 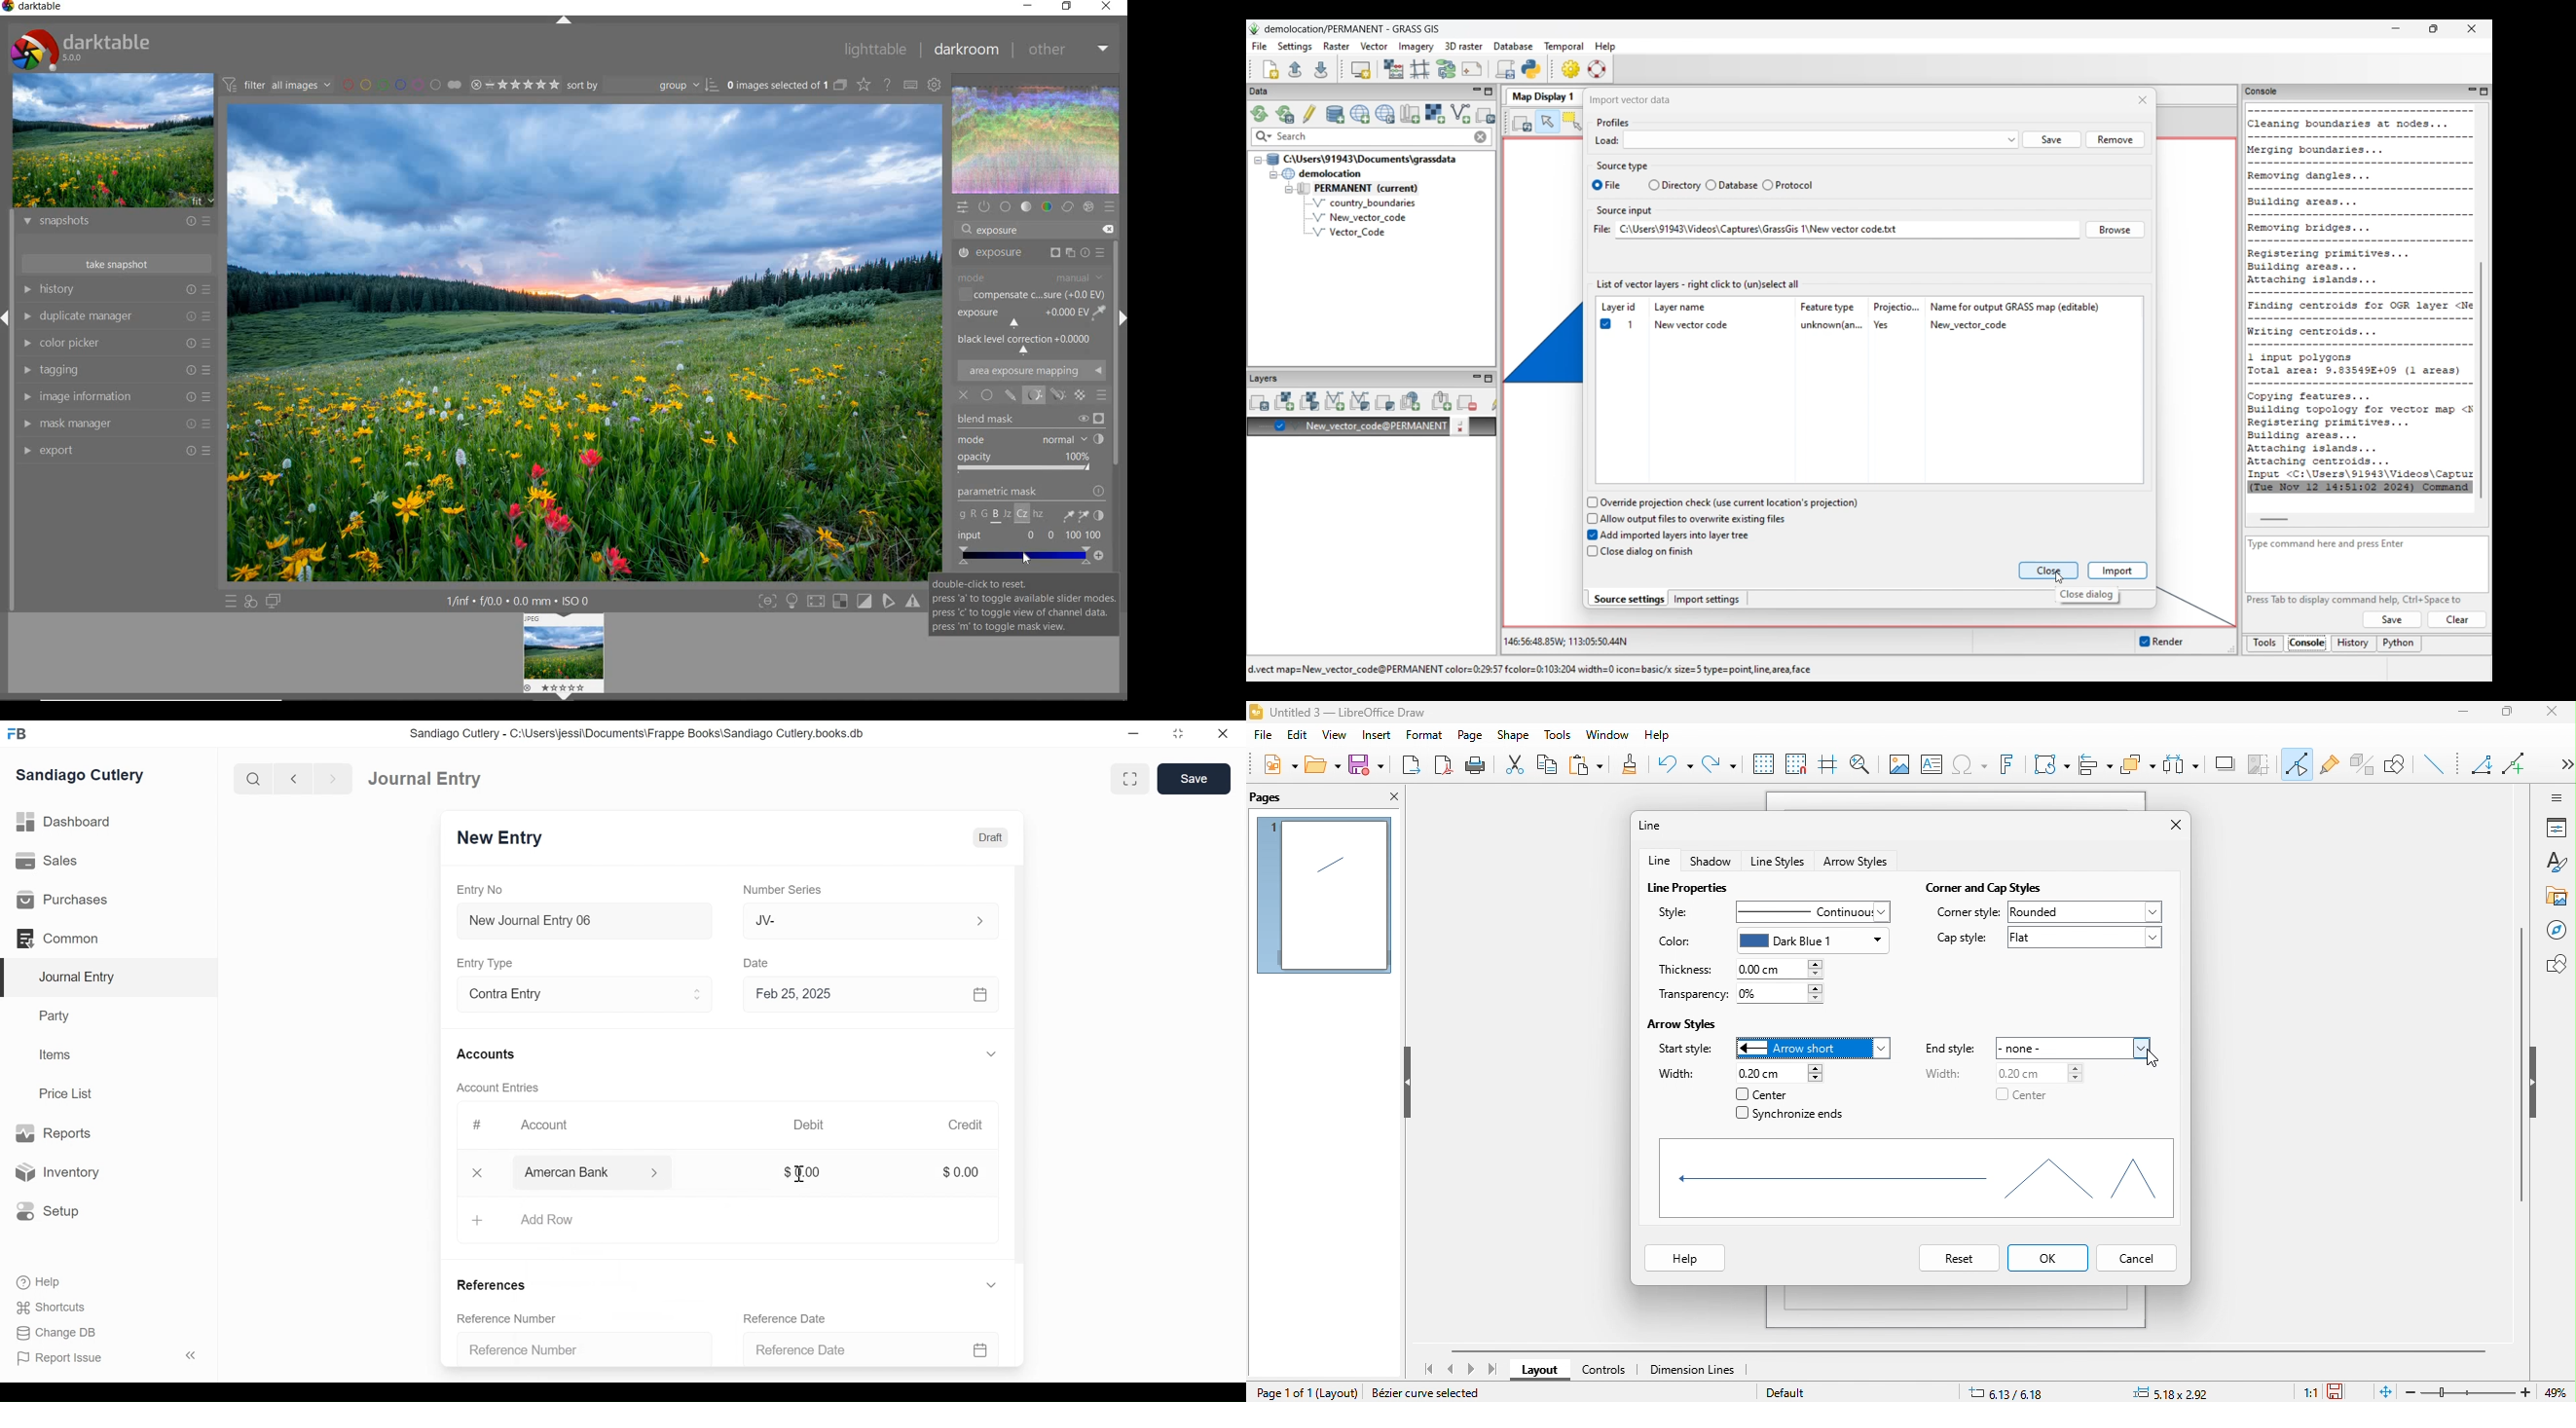 I want to click on exposure, so click(x=1002, y=230).